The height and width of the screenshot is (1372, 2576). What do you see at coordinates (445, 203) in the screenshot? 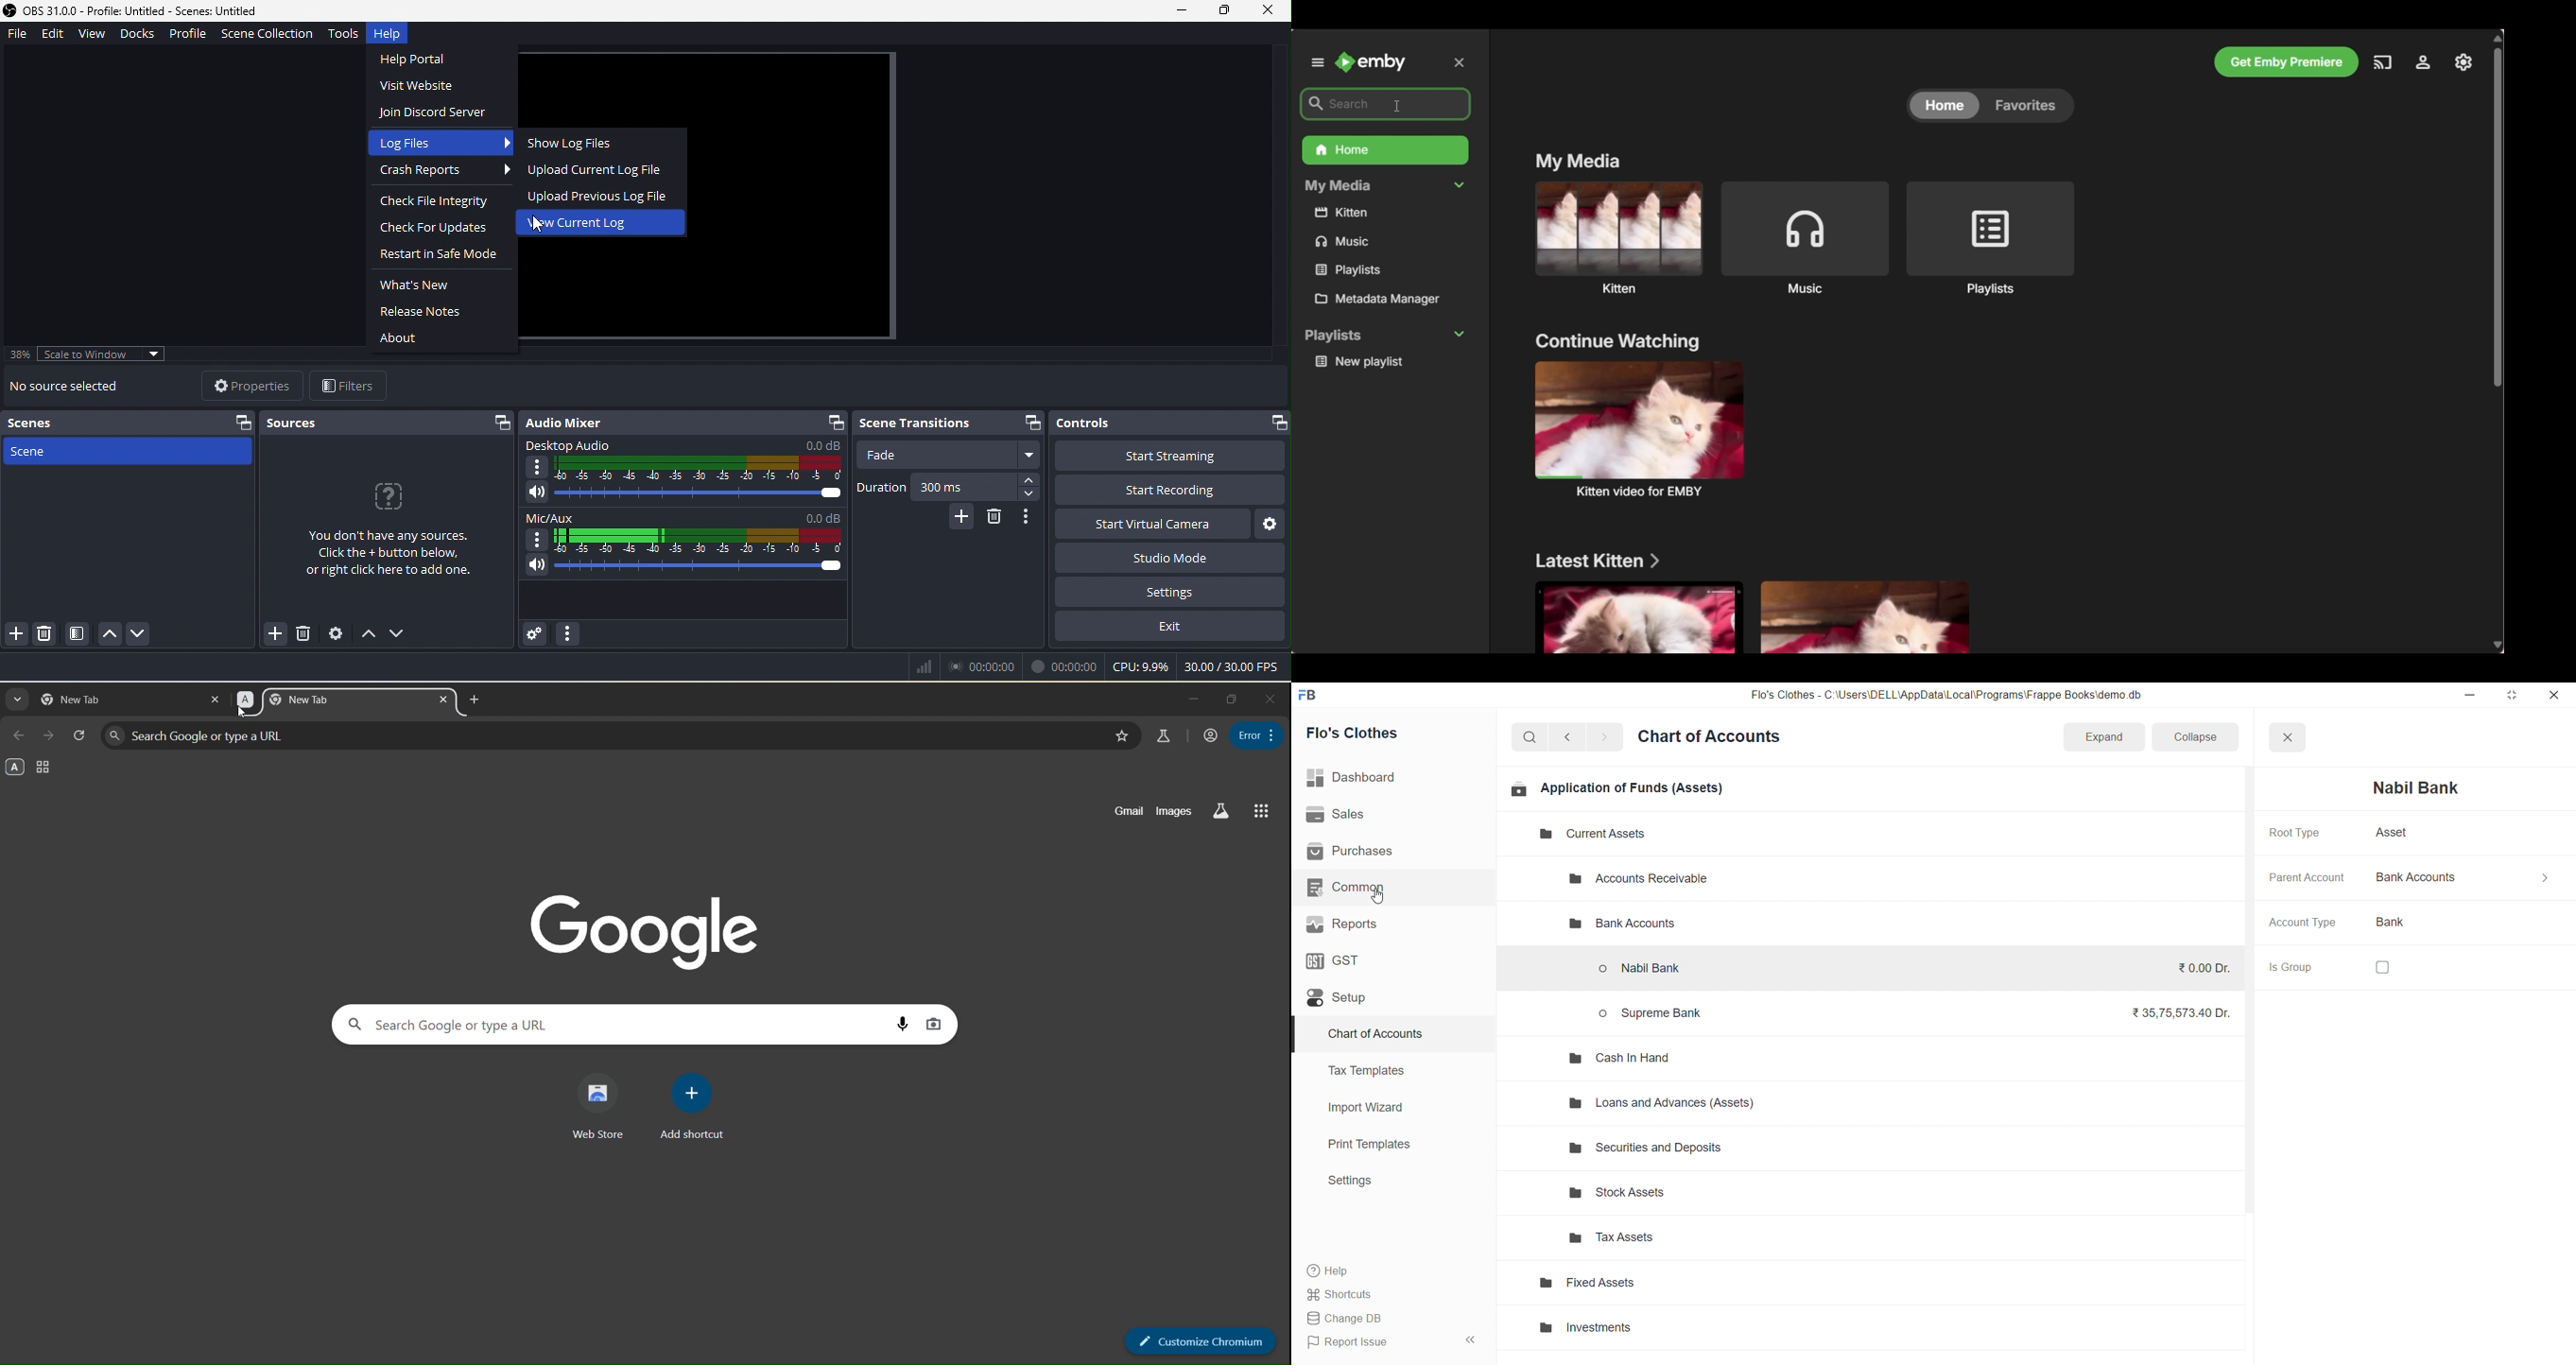
I see `check file integrity` at bounding box center [445, 203].